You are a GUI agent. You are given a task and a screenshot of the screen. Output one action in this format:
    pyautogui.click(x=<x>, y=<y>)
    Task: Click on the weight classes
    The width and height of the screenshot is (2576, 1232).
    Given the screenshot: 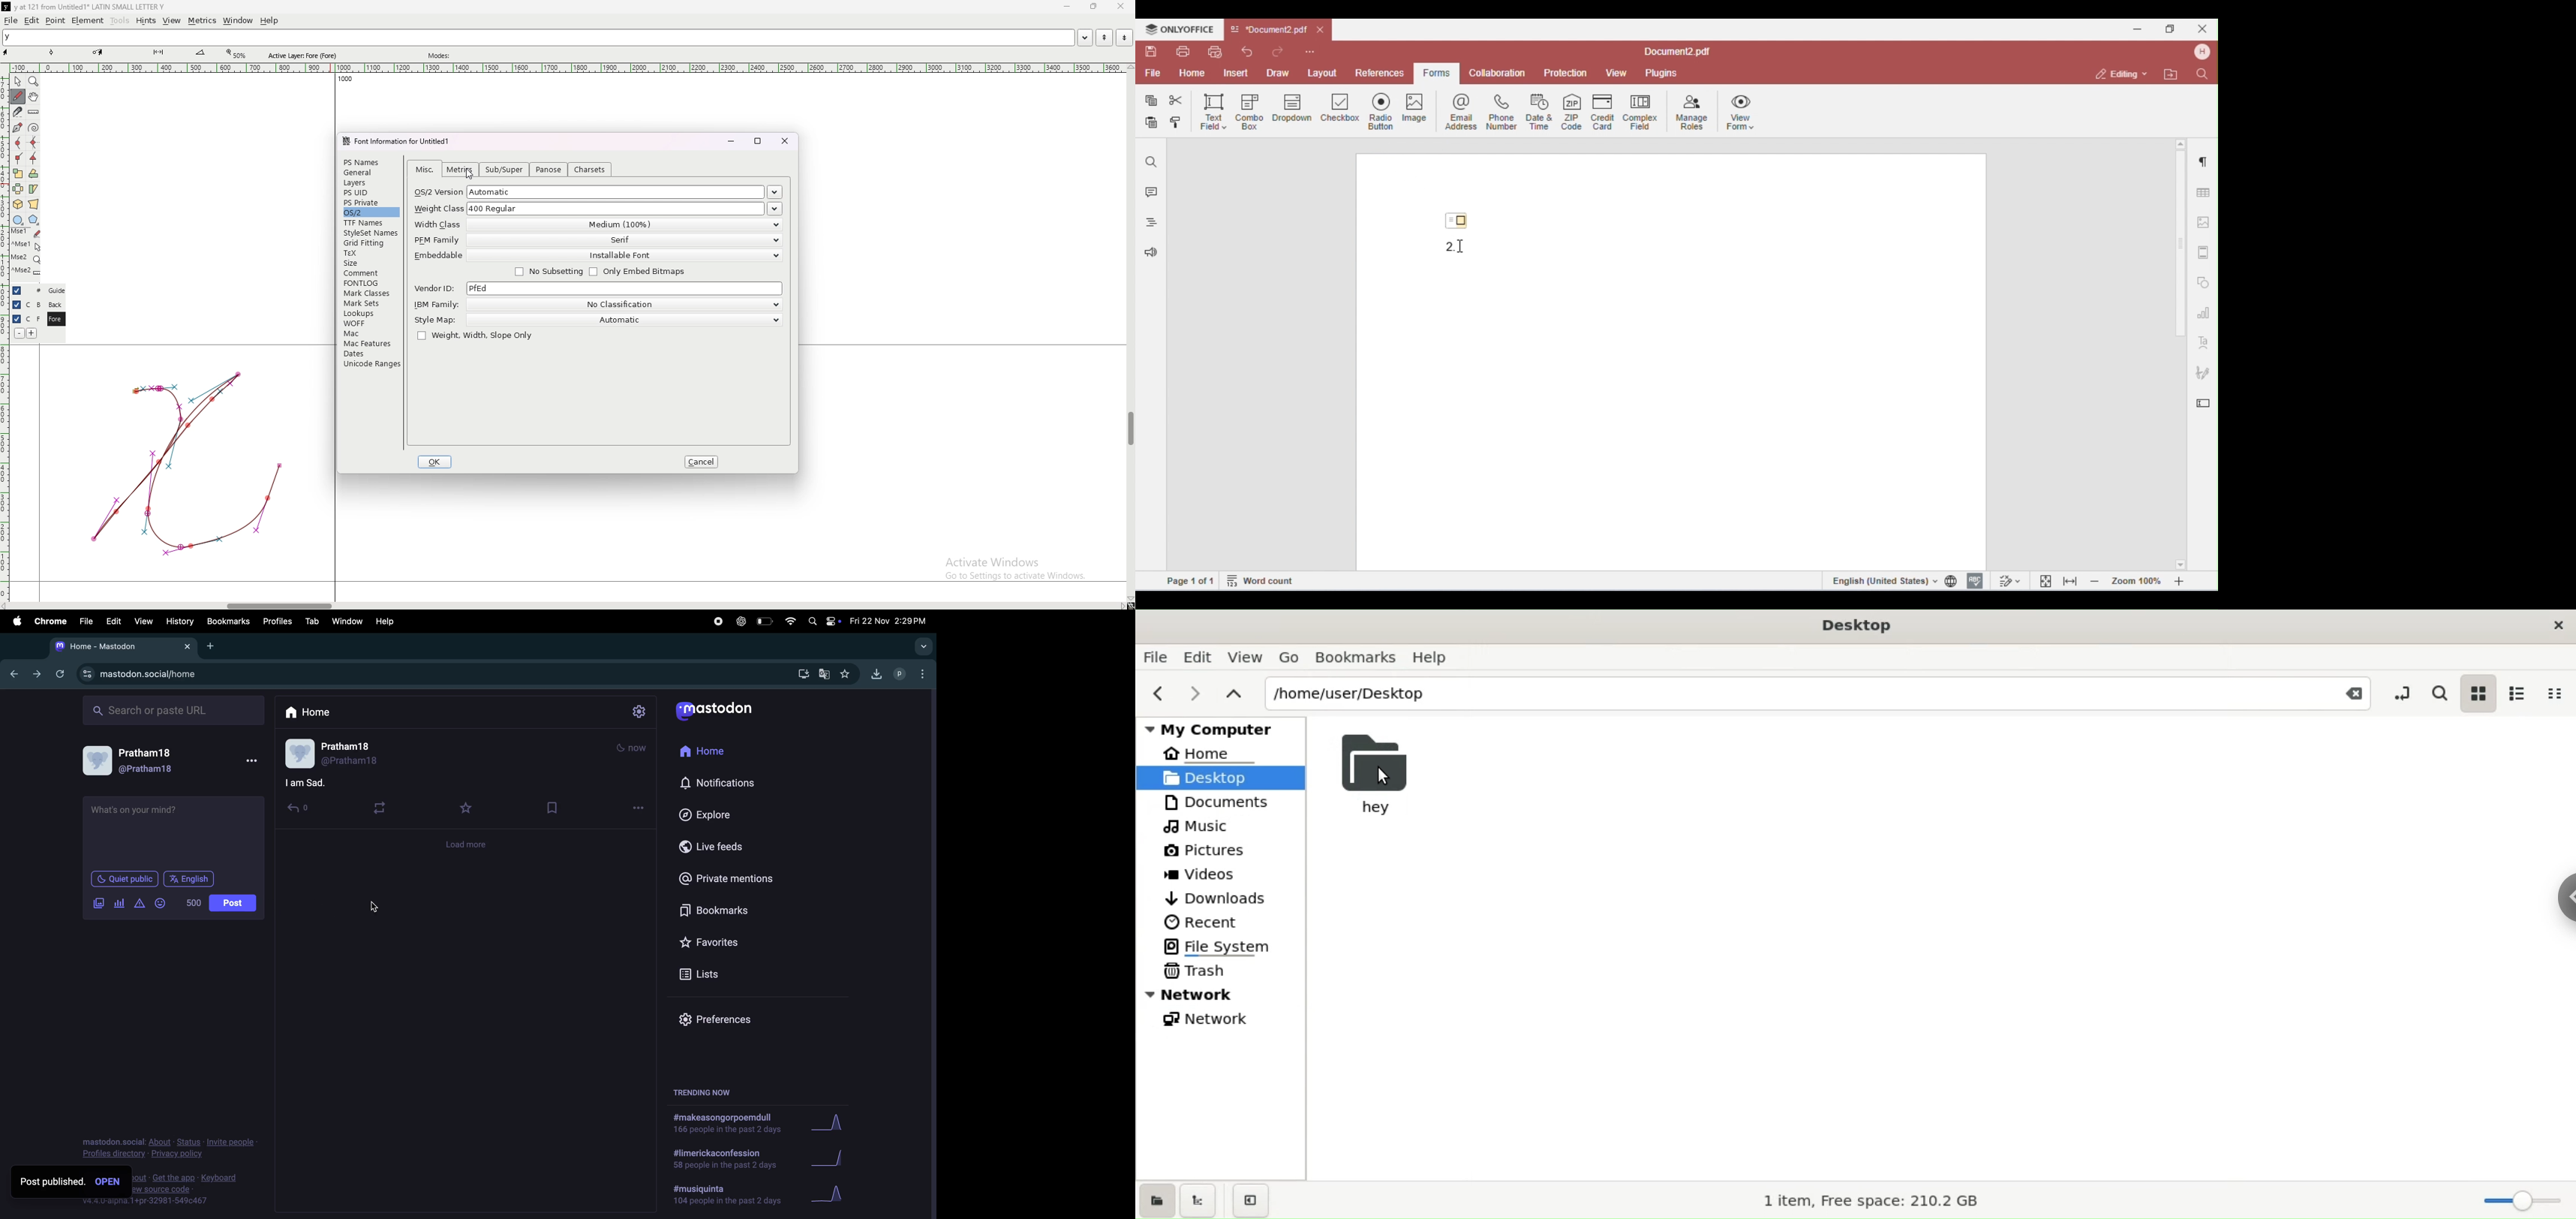 What is the action you would take?
    pyautogui.click(x=776, y=209)
    